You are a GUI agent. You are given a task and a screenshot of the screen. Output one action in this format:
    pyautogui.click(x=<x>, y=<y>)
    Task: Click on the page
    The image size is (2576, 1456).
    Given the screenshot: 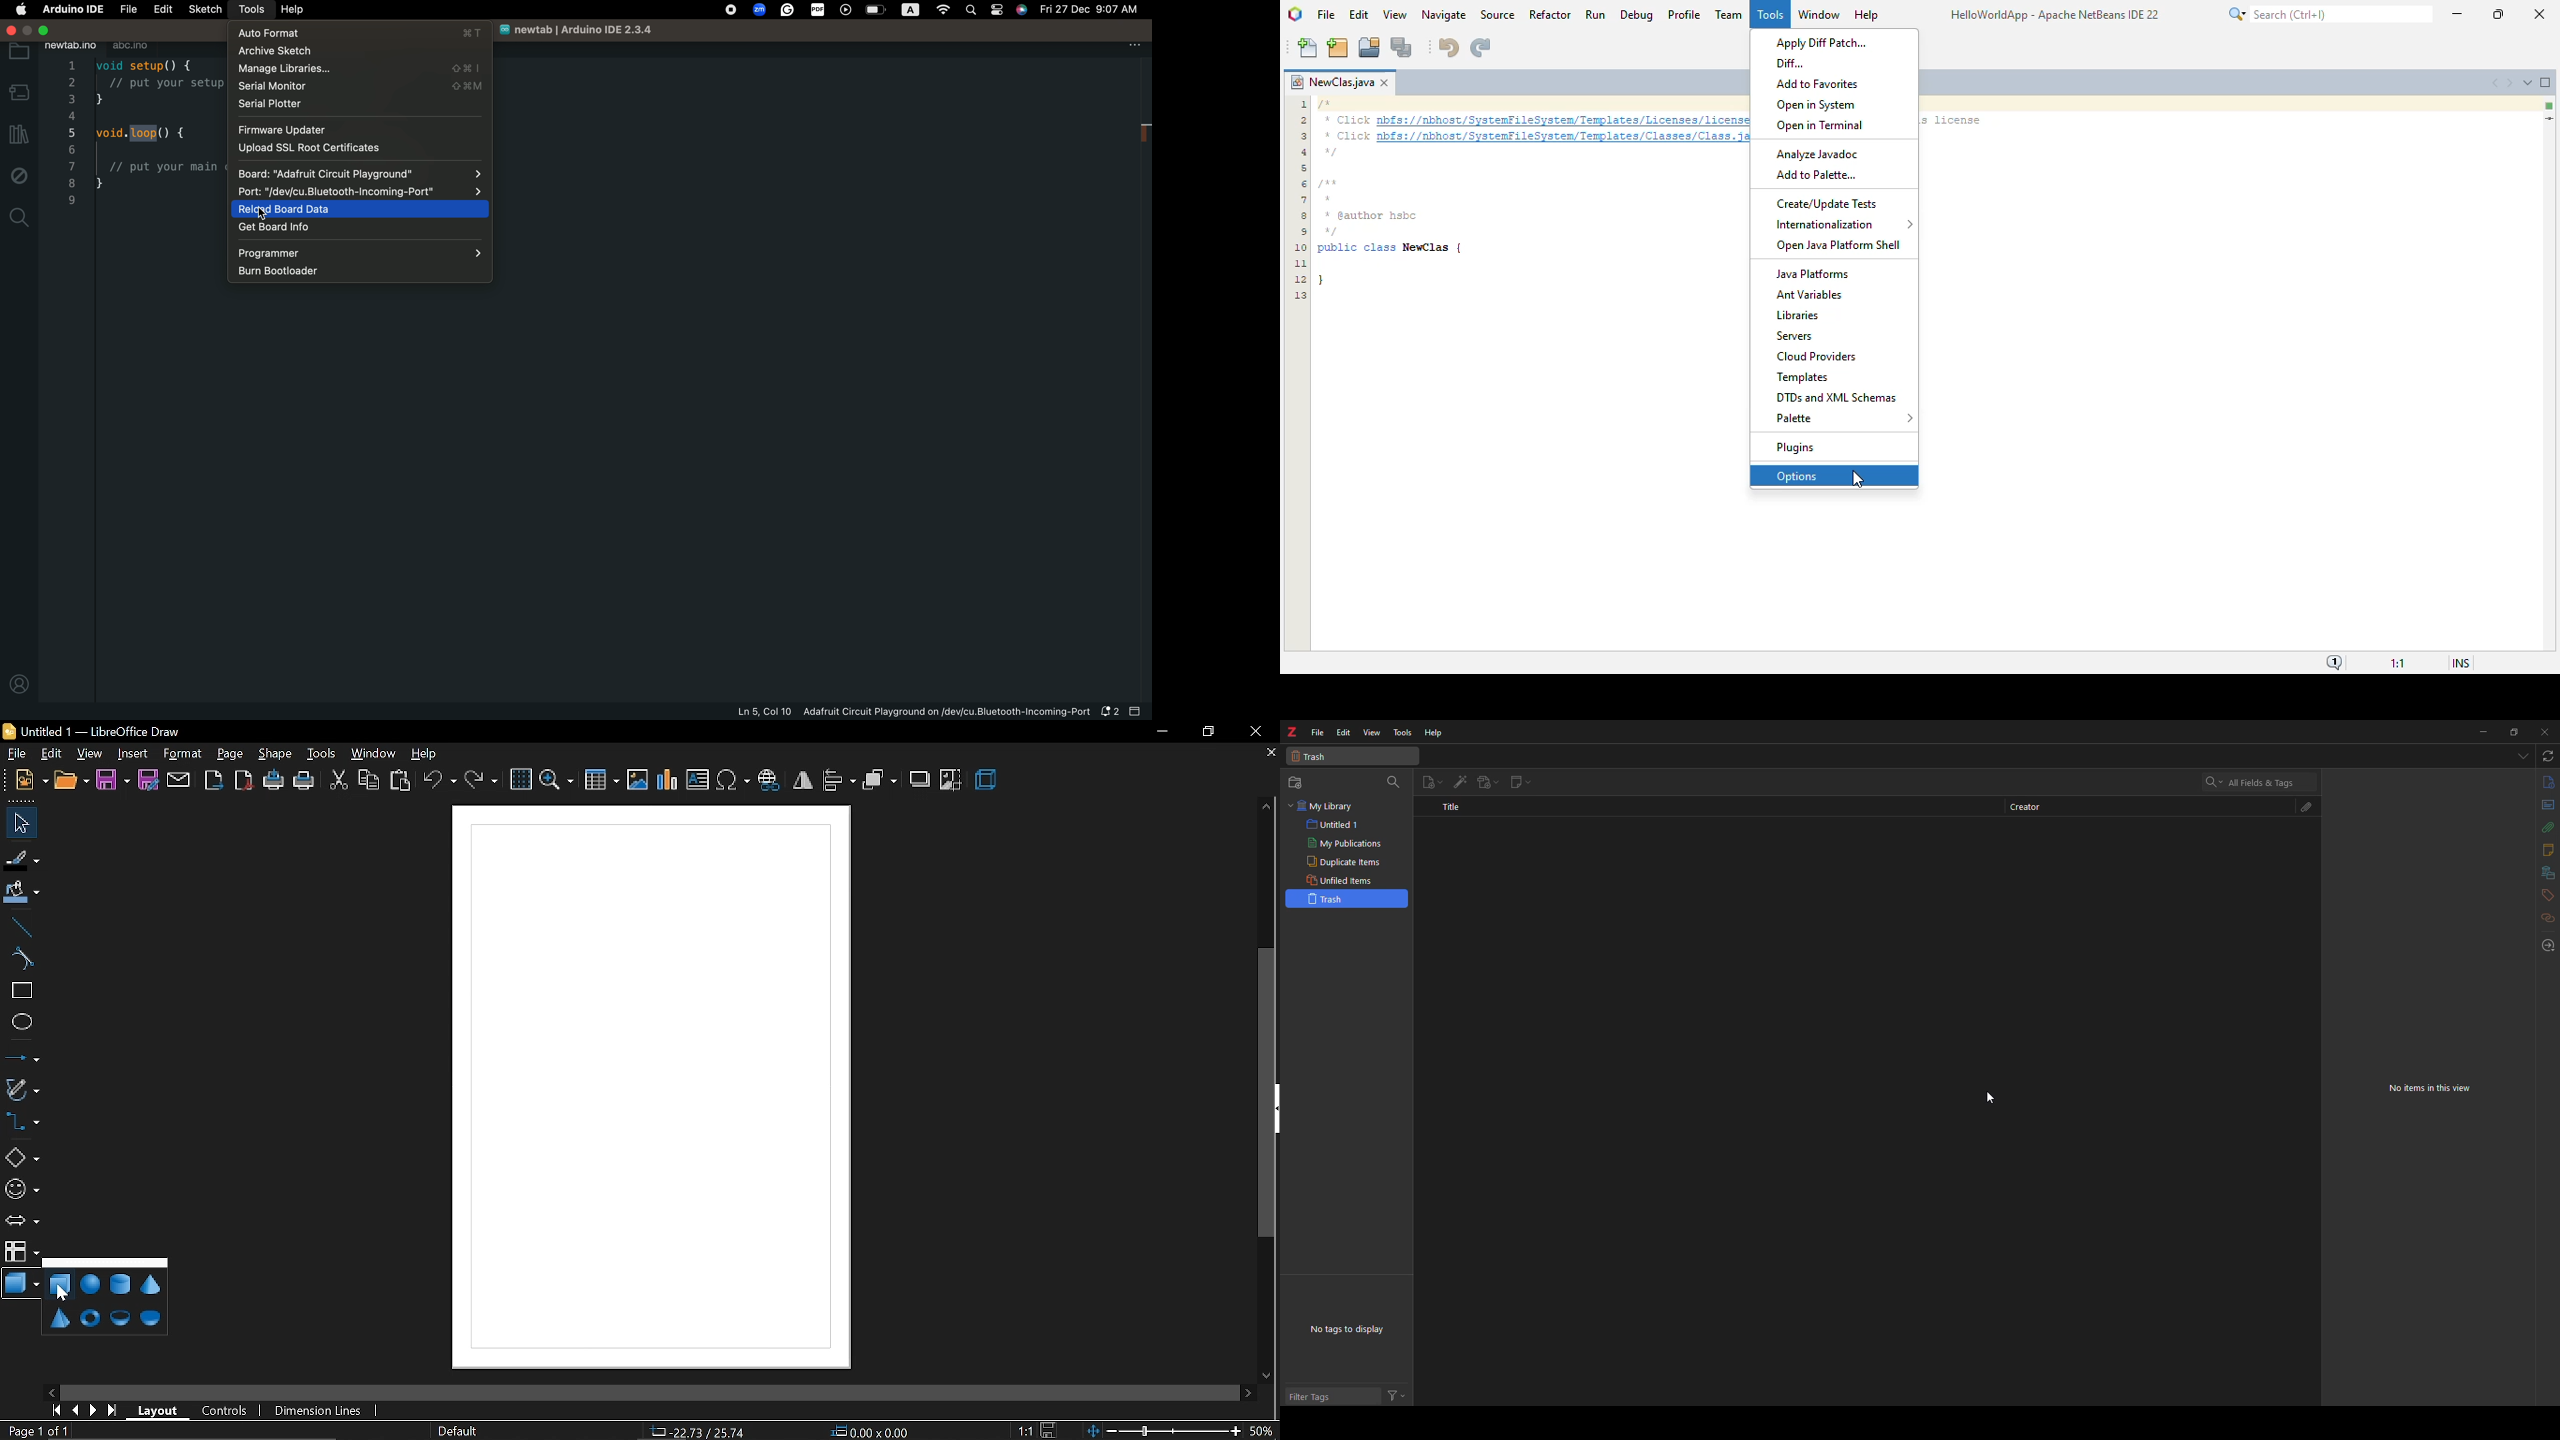 What is the action you would take?
    pyautogui.click(x=232, y=756)
    